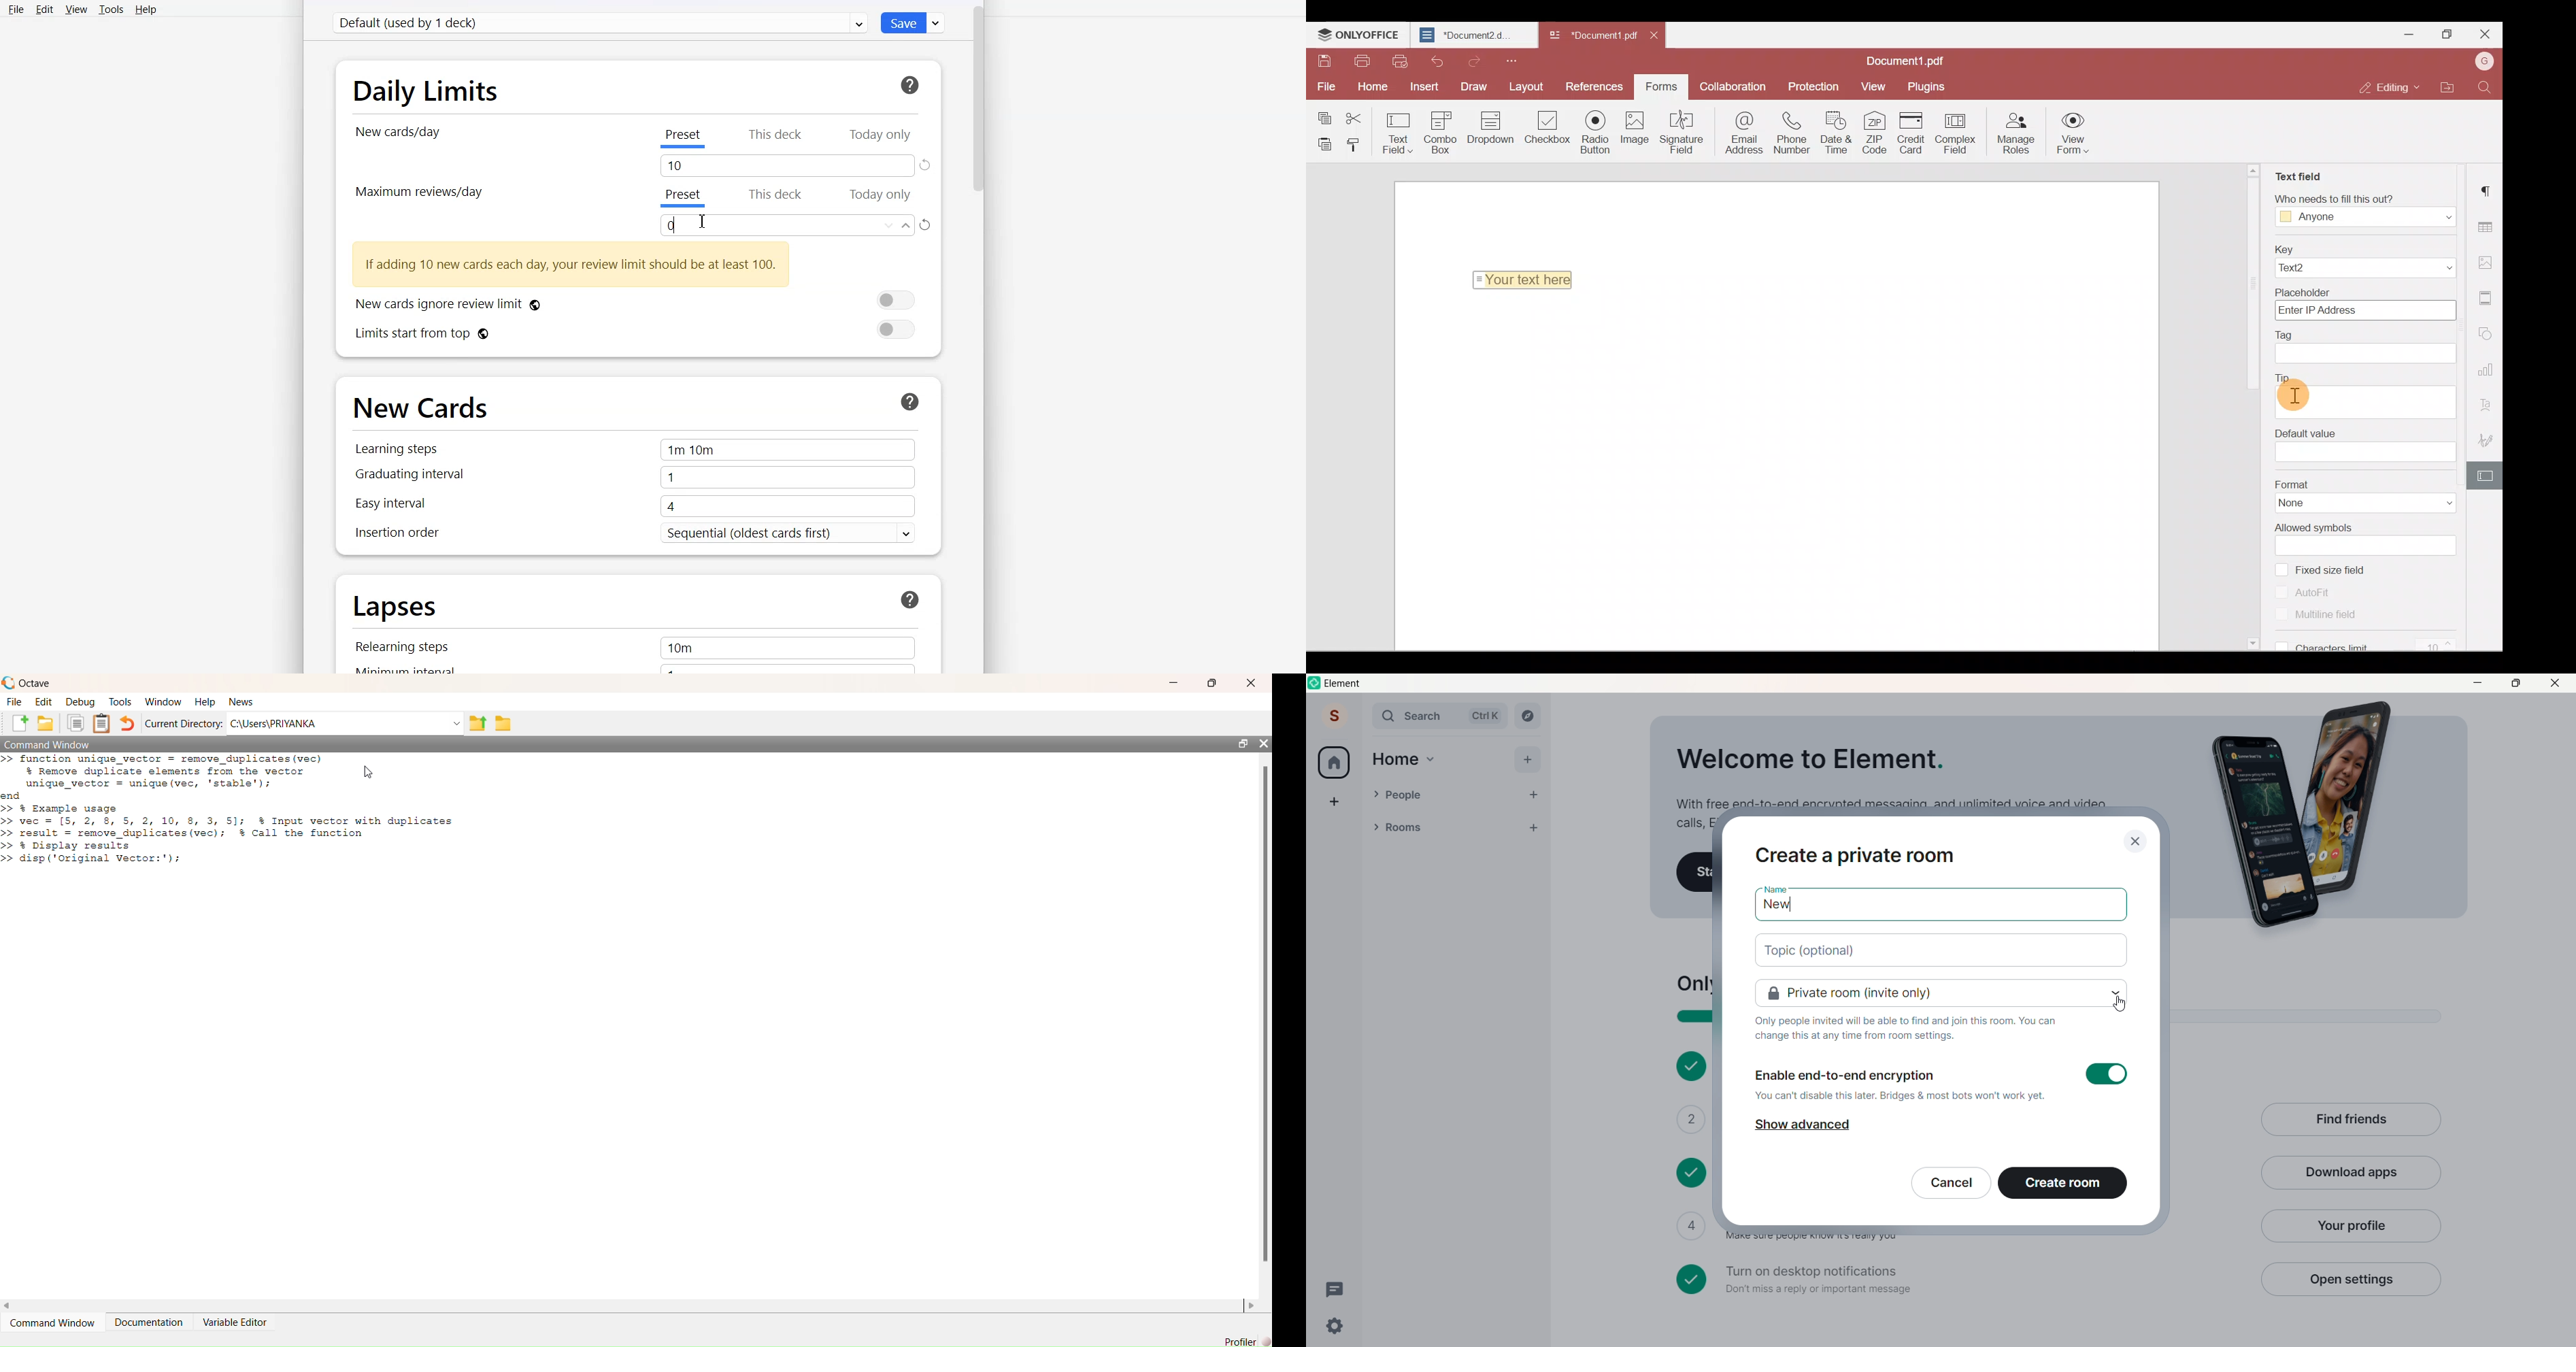 The width and height of the screenshot is (2576, 1372). I want to click on File, so click(16, 9).